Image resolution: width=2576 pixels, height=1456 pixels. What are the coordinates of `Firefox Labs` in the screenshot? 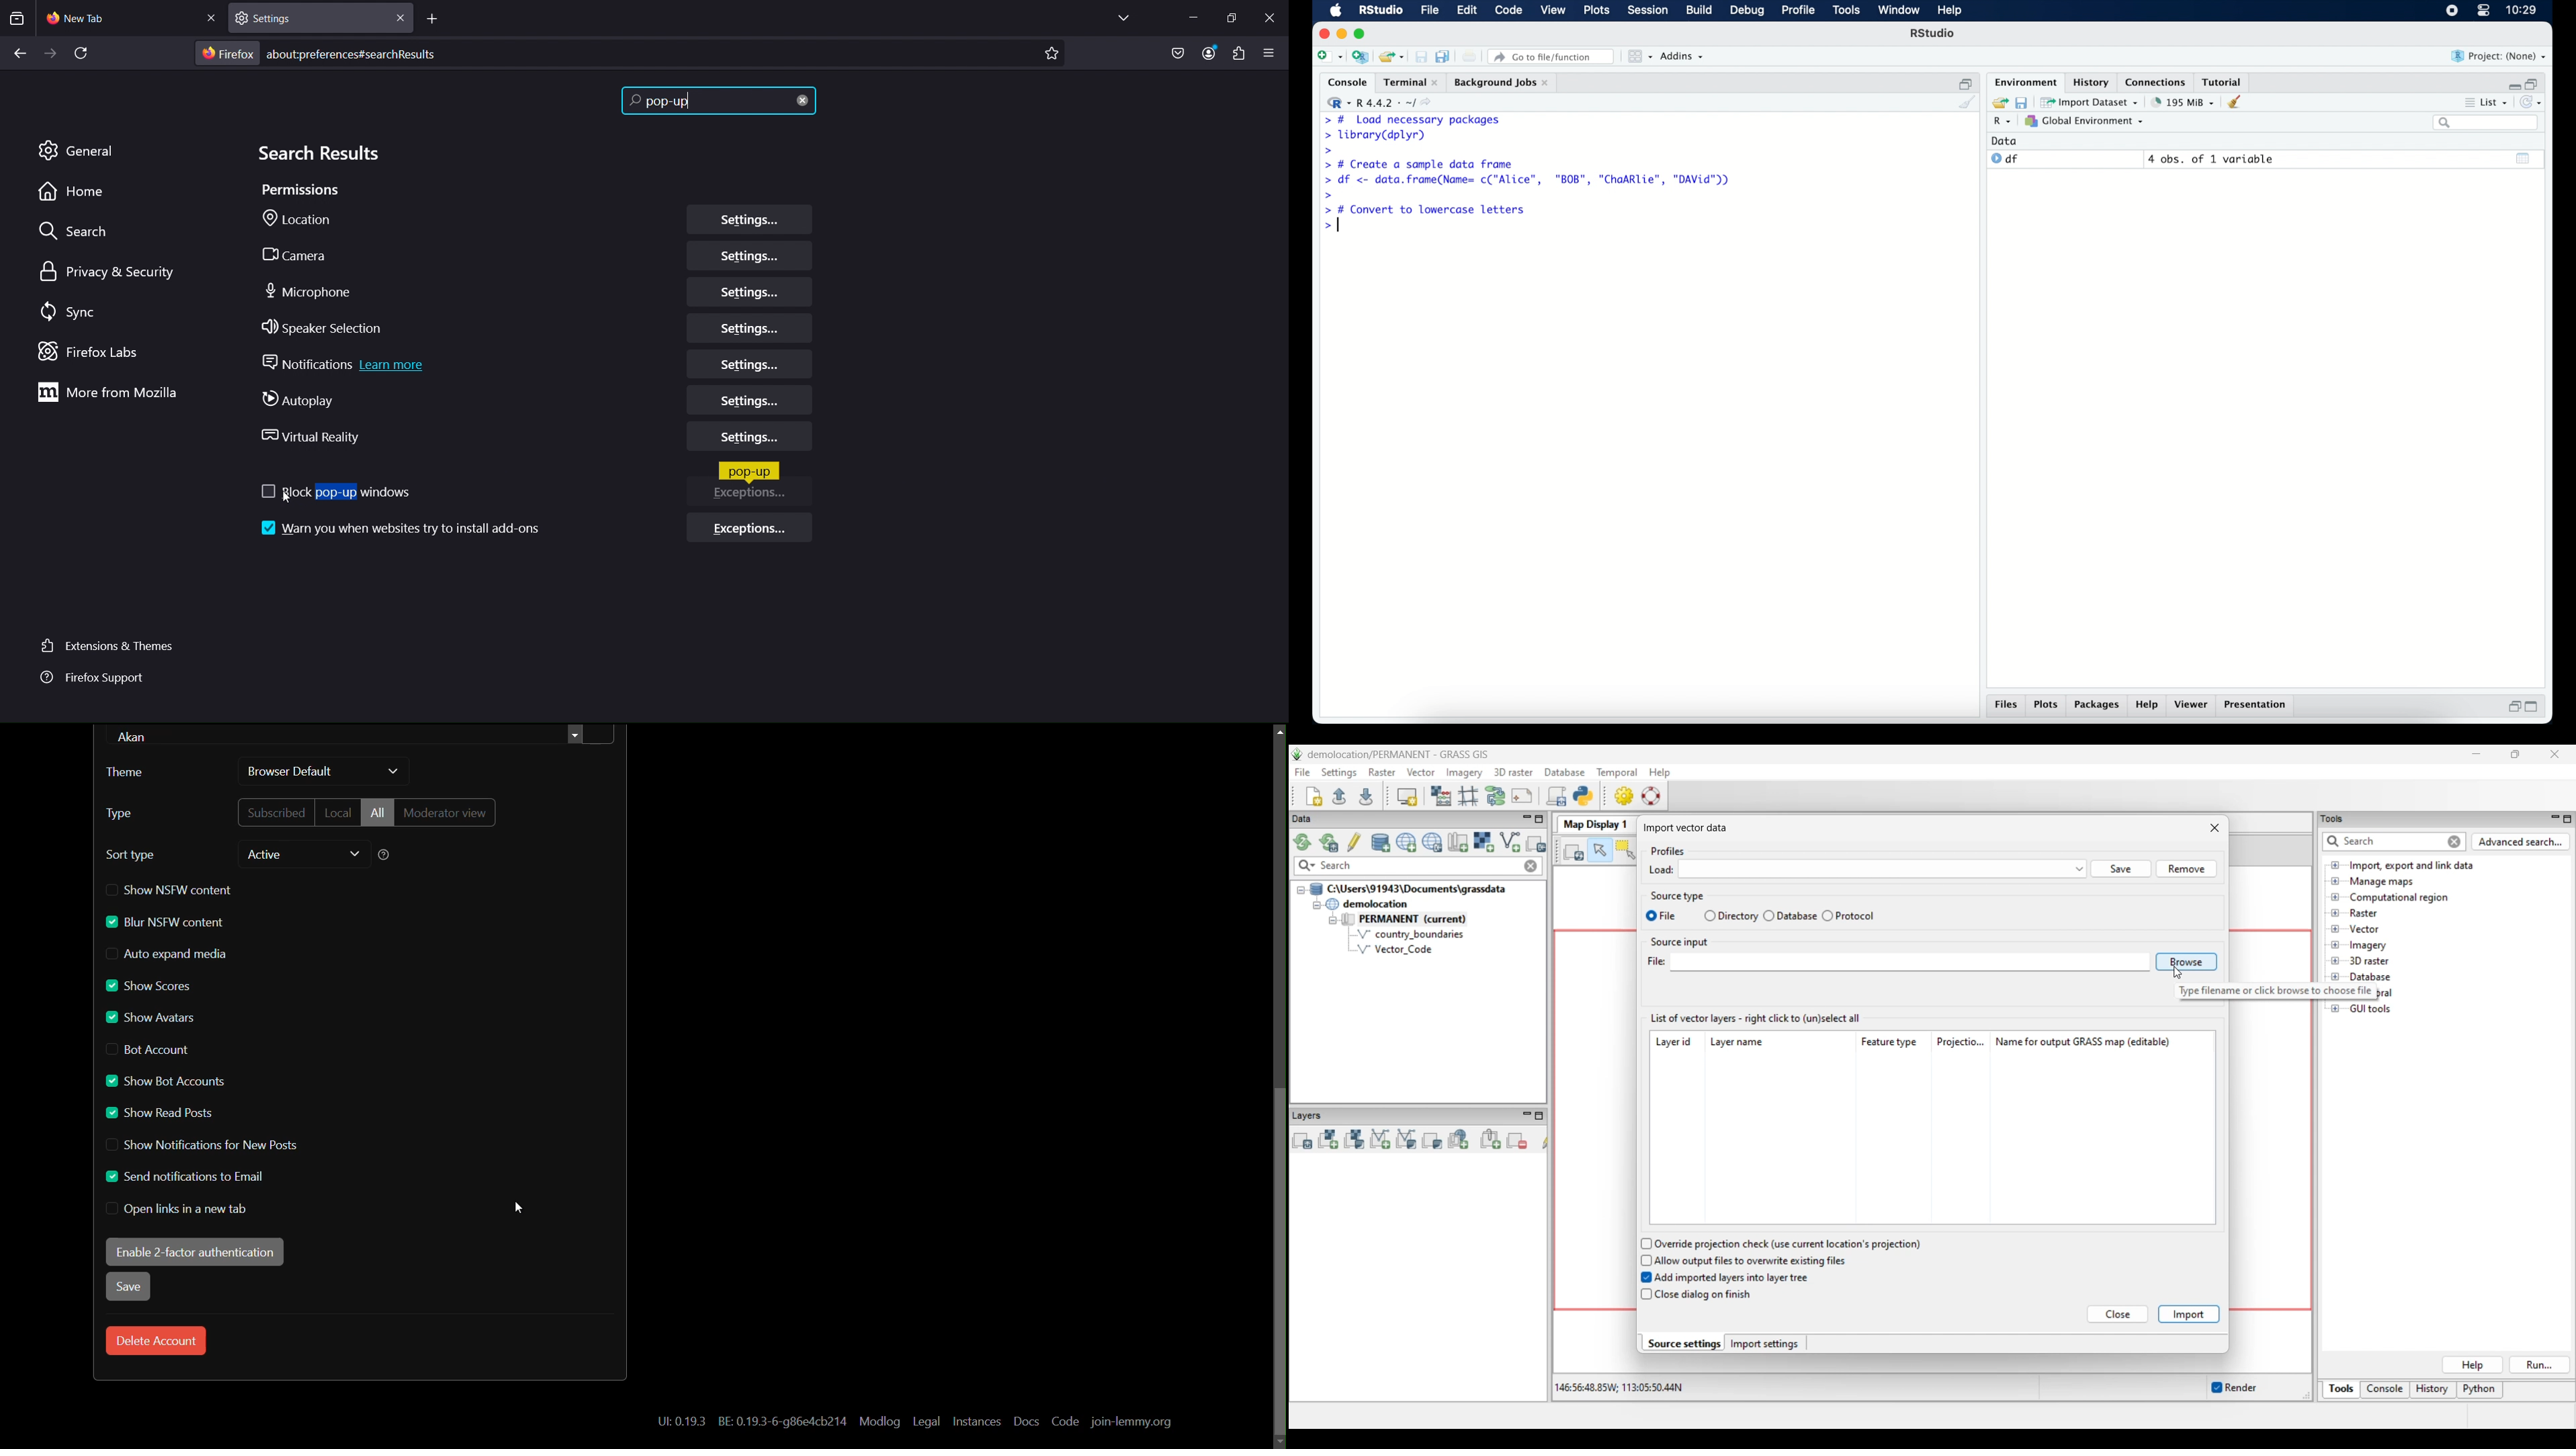 It's located at (91, 352).